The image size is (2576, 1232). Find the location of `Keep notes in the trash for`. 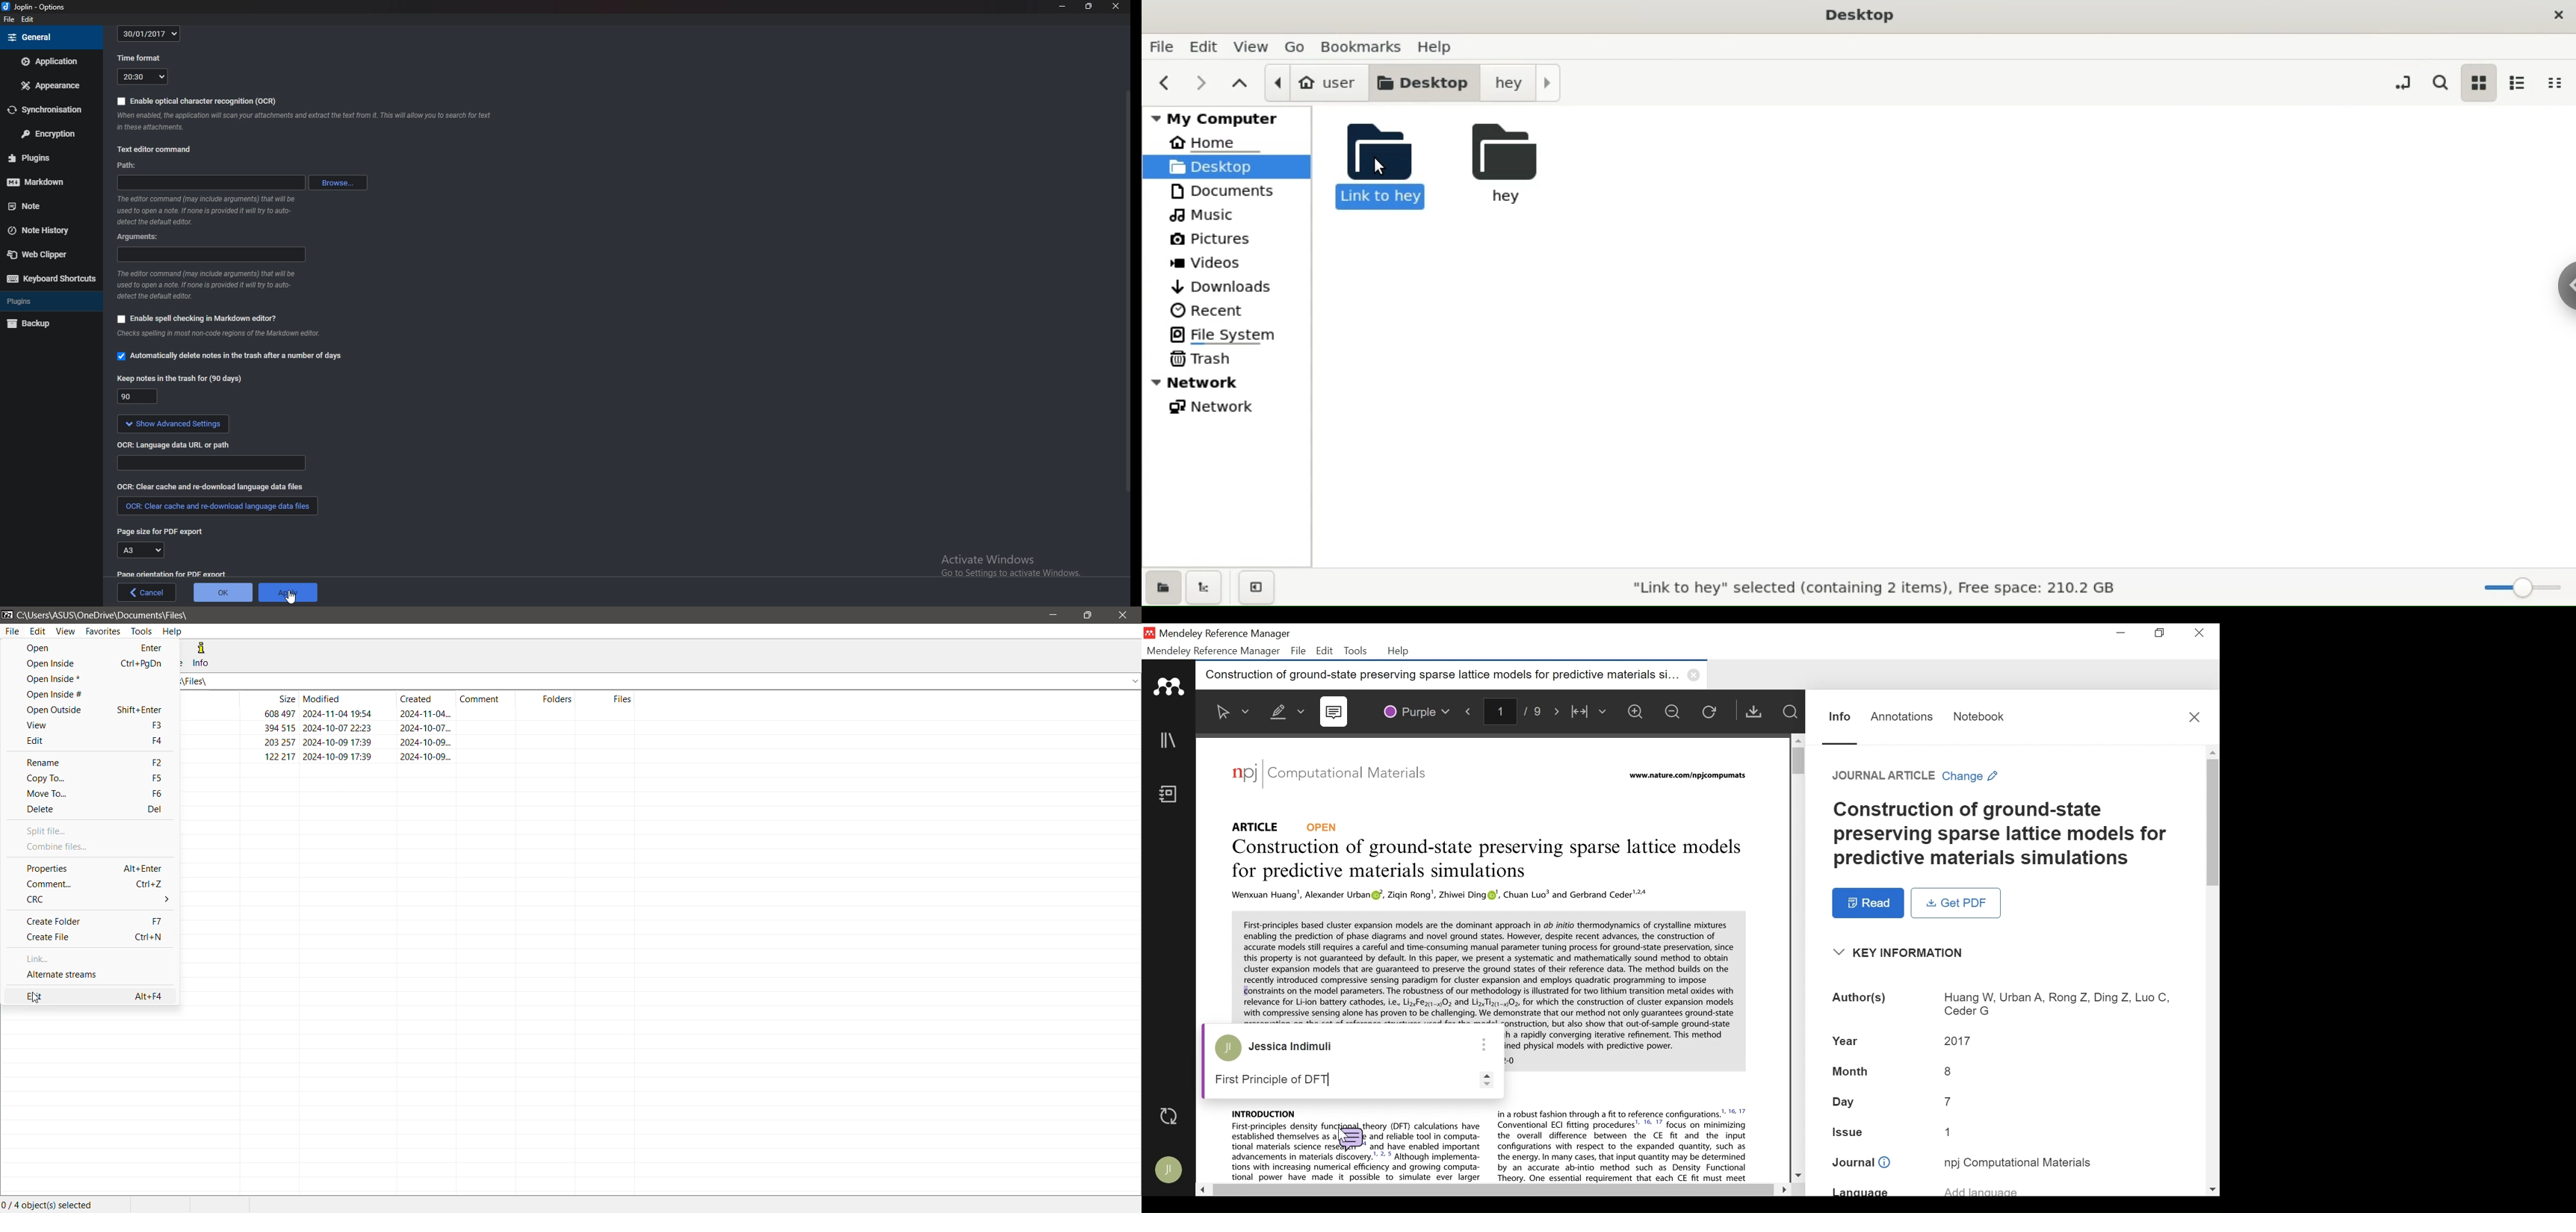

Keep notes in the trash for is located at coordinates (180, 380).